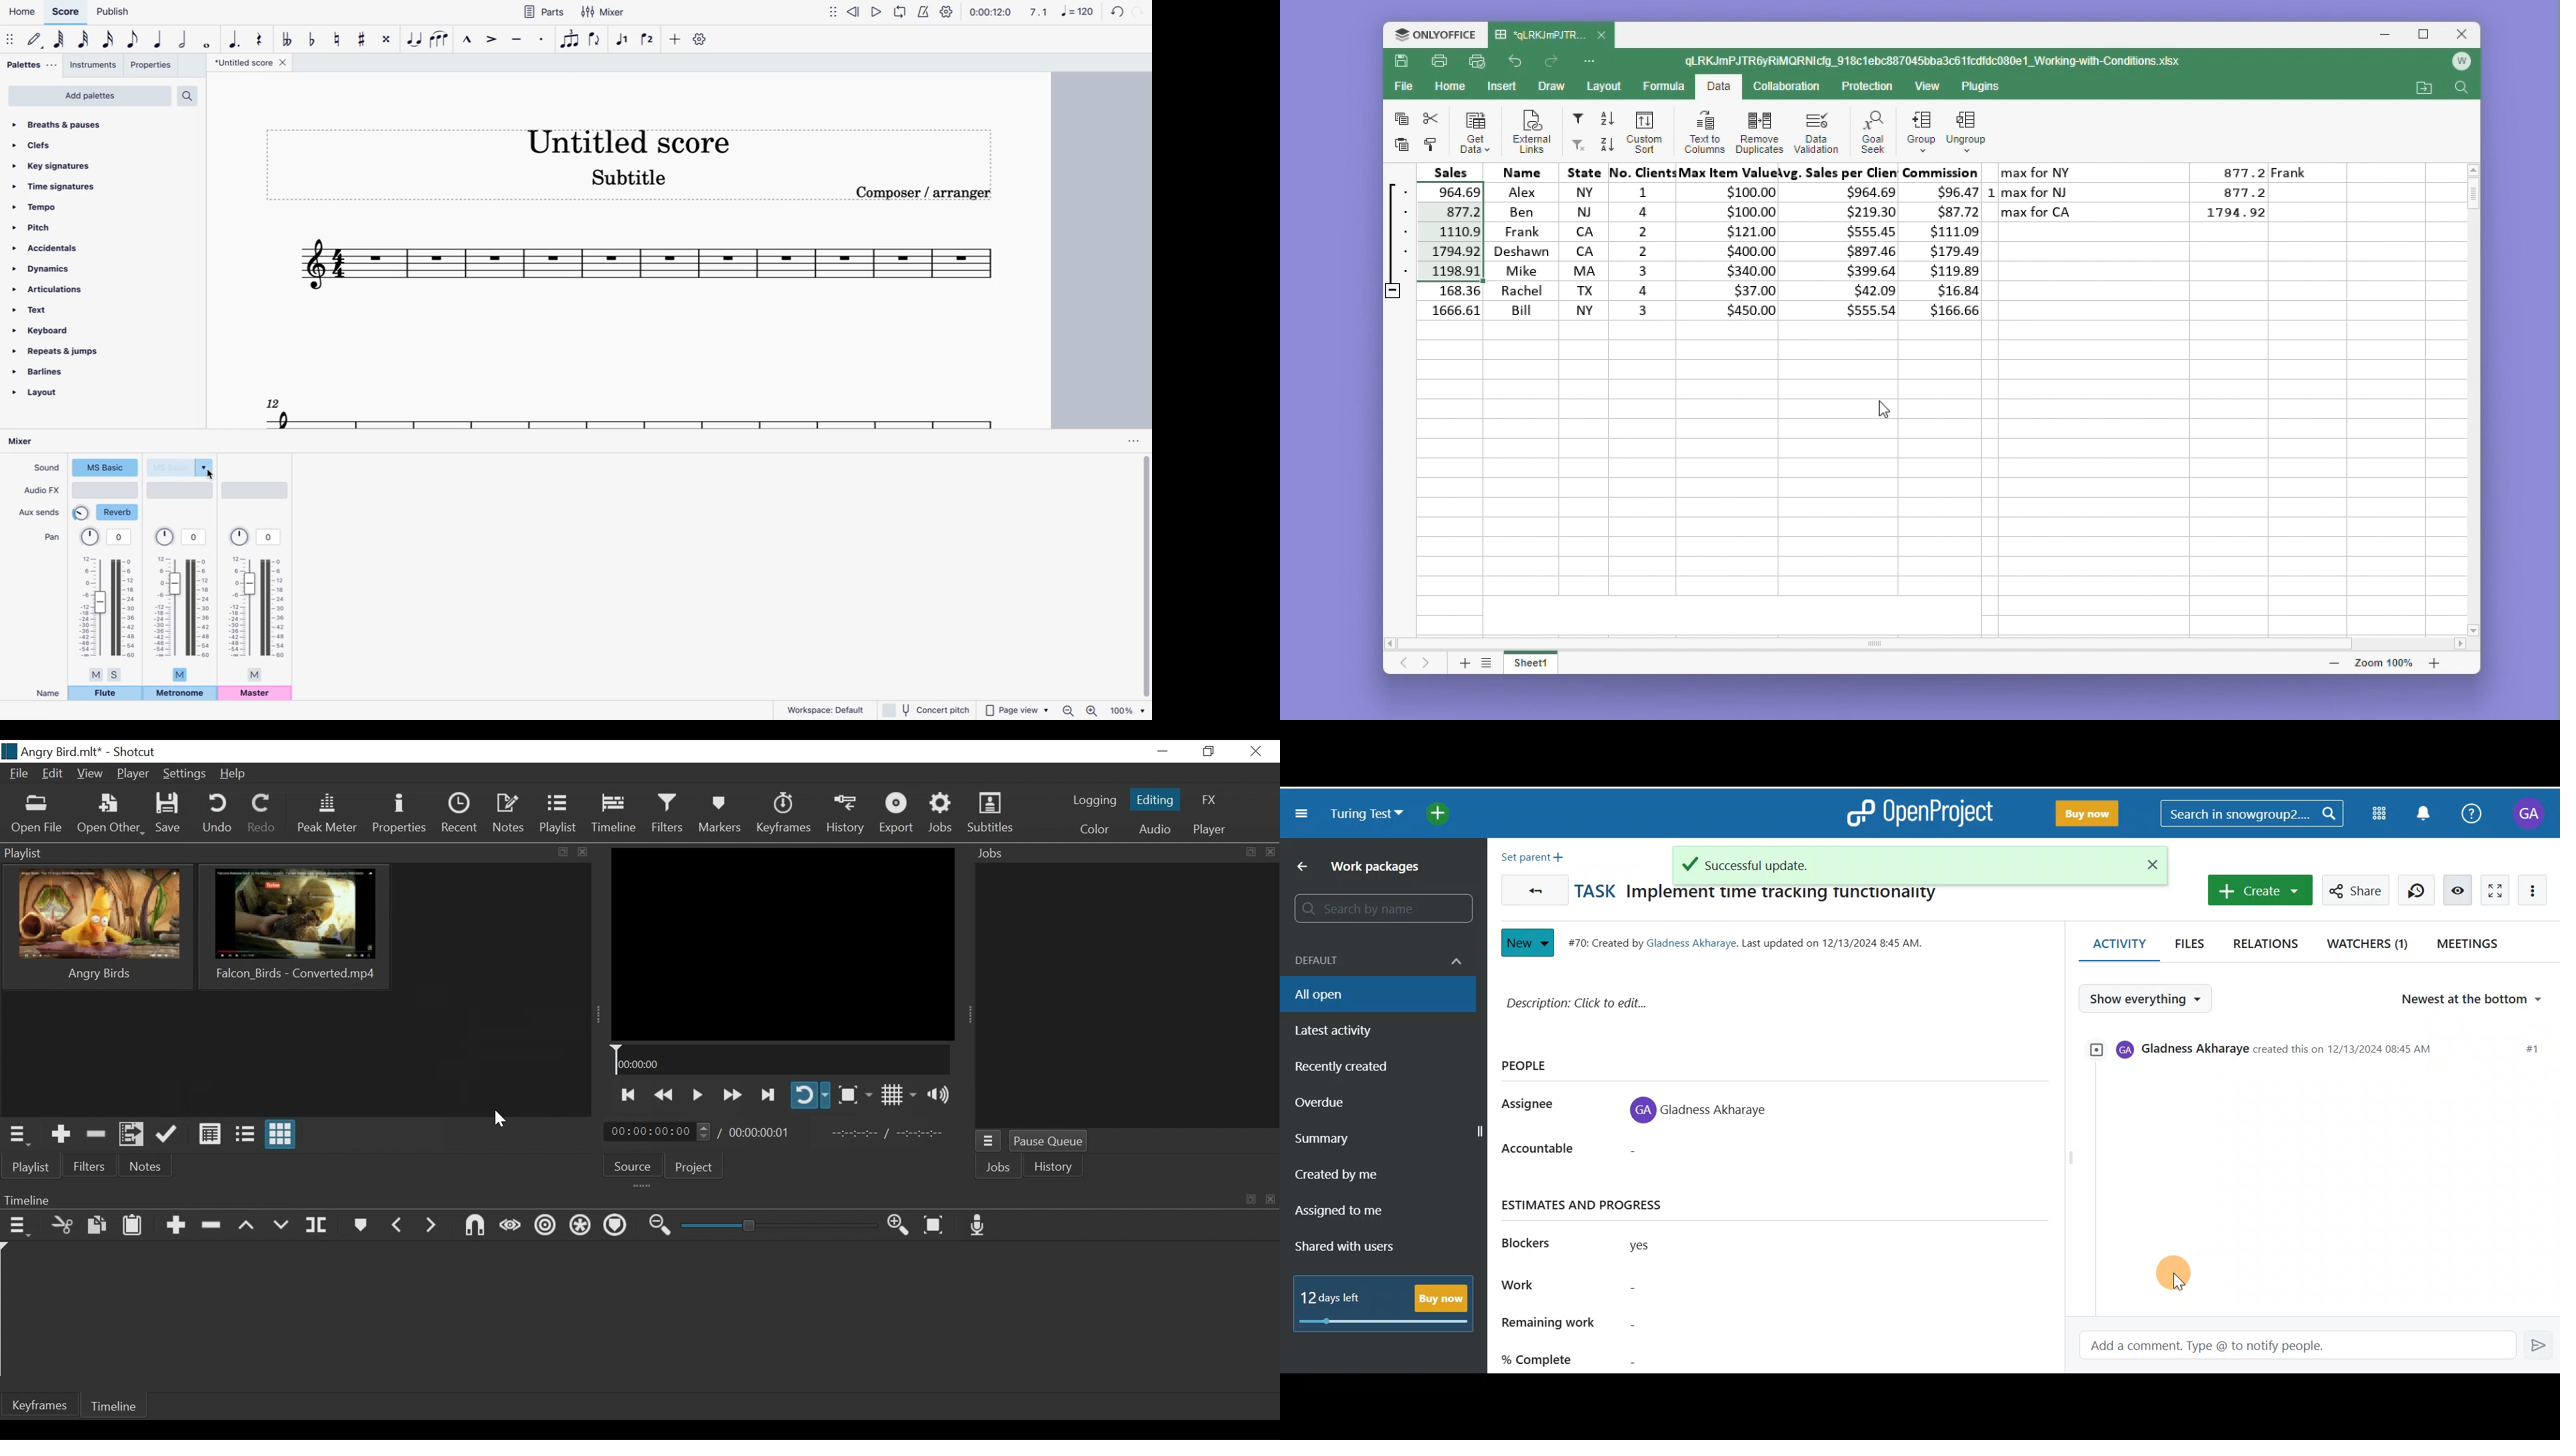 The width and height of the screenshot is (2576, 1456). Describe the element at coordinates (658, 1132) in the screenshot. I see `Current position` at that location.